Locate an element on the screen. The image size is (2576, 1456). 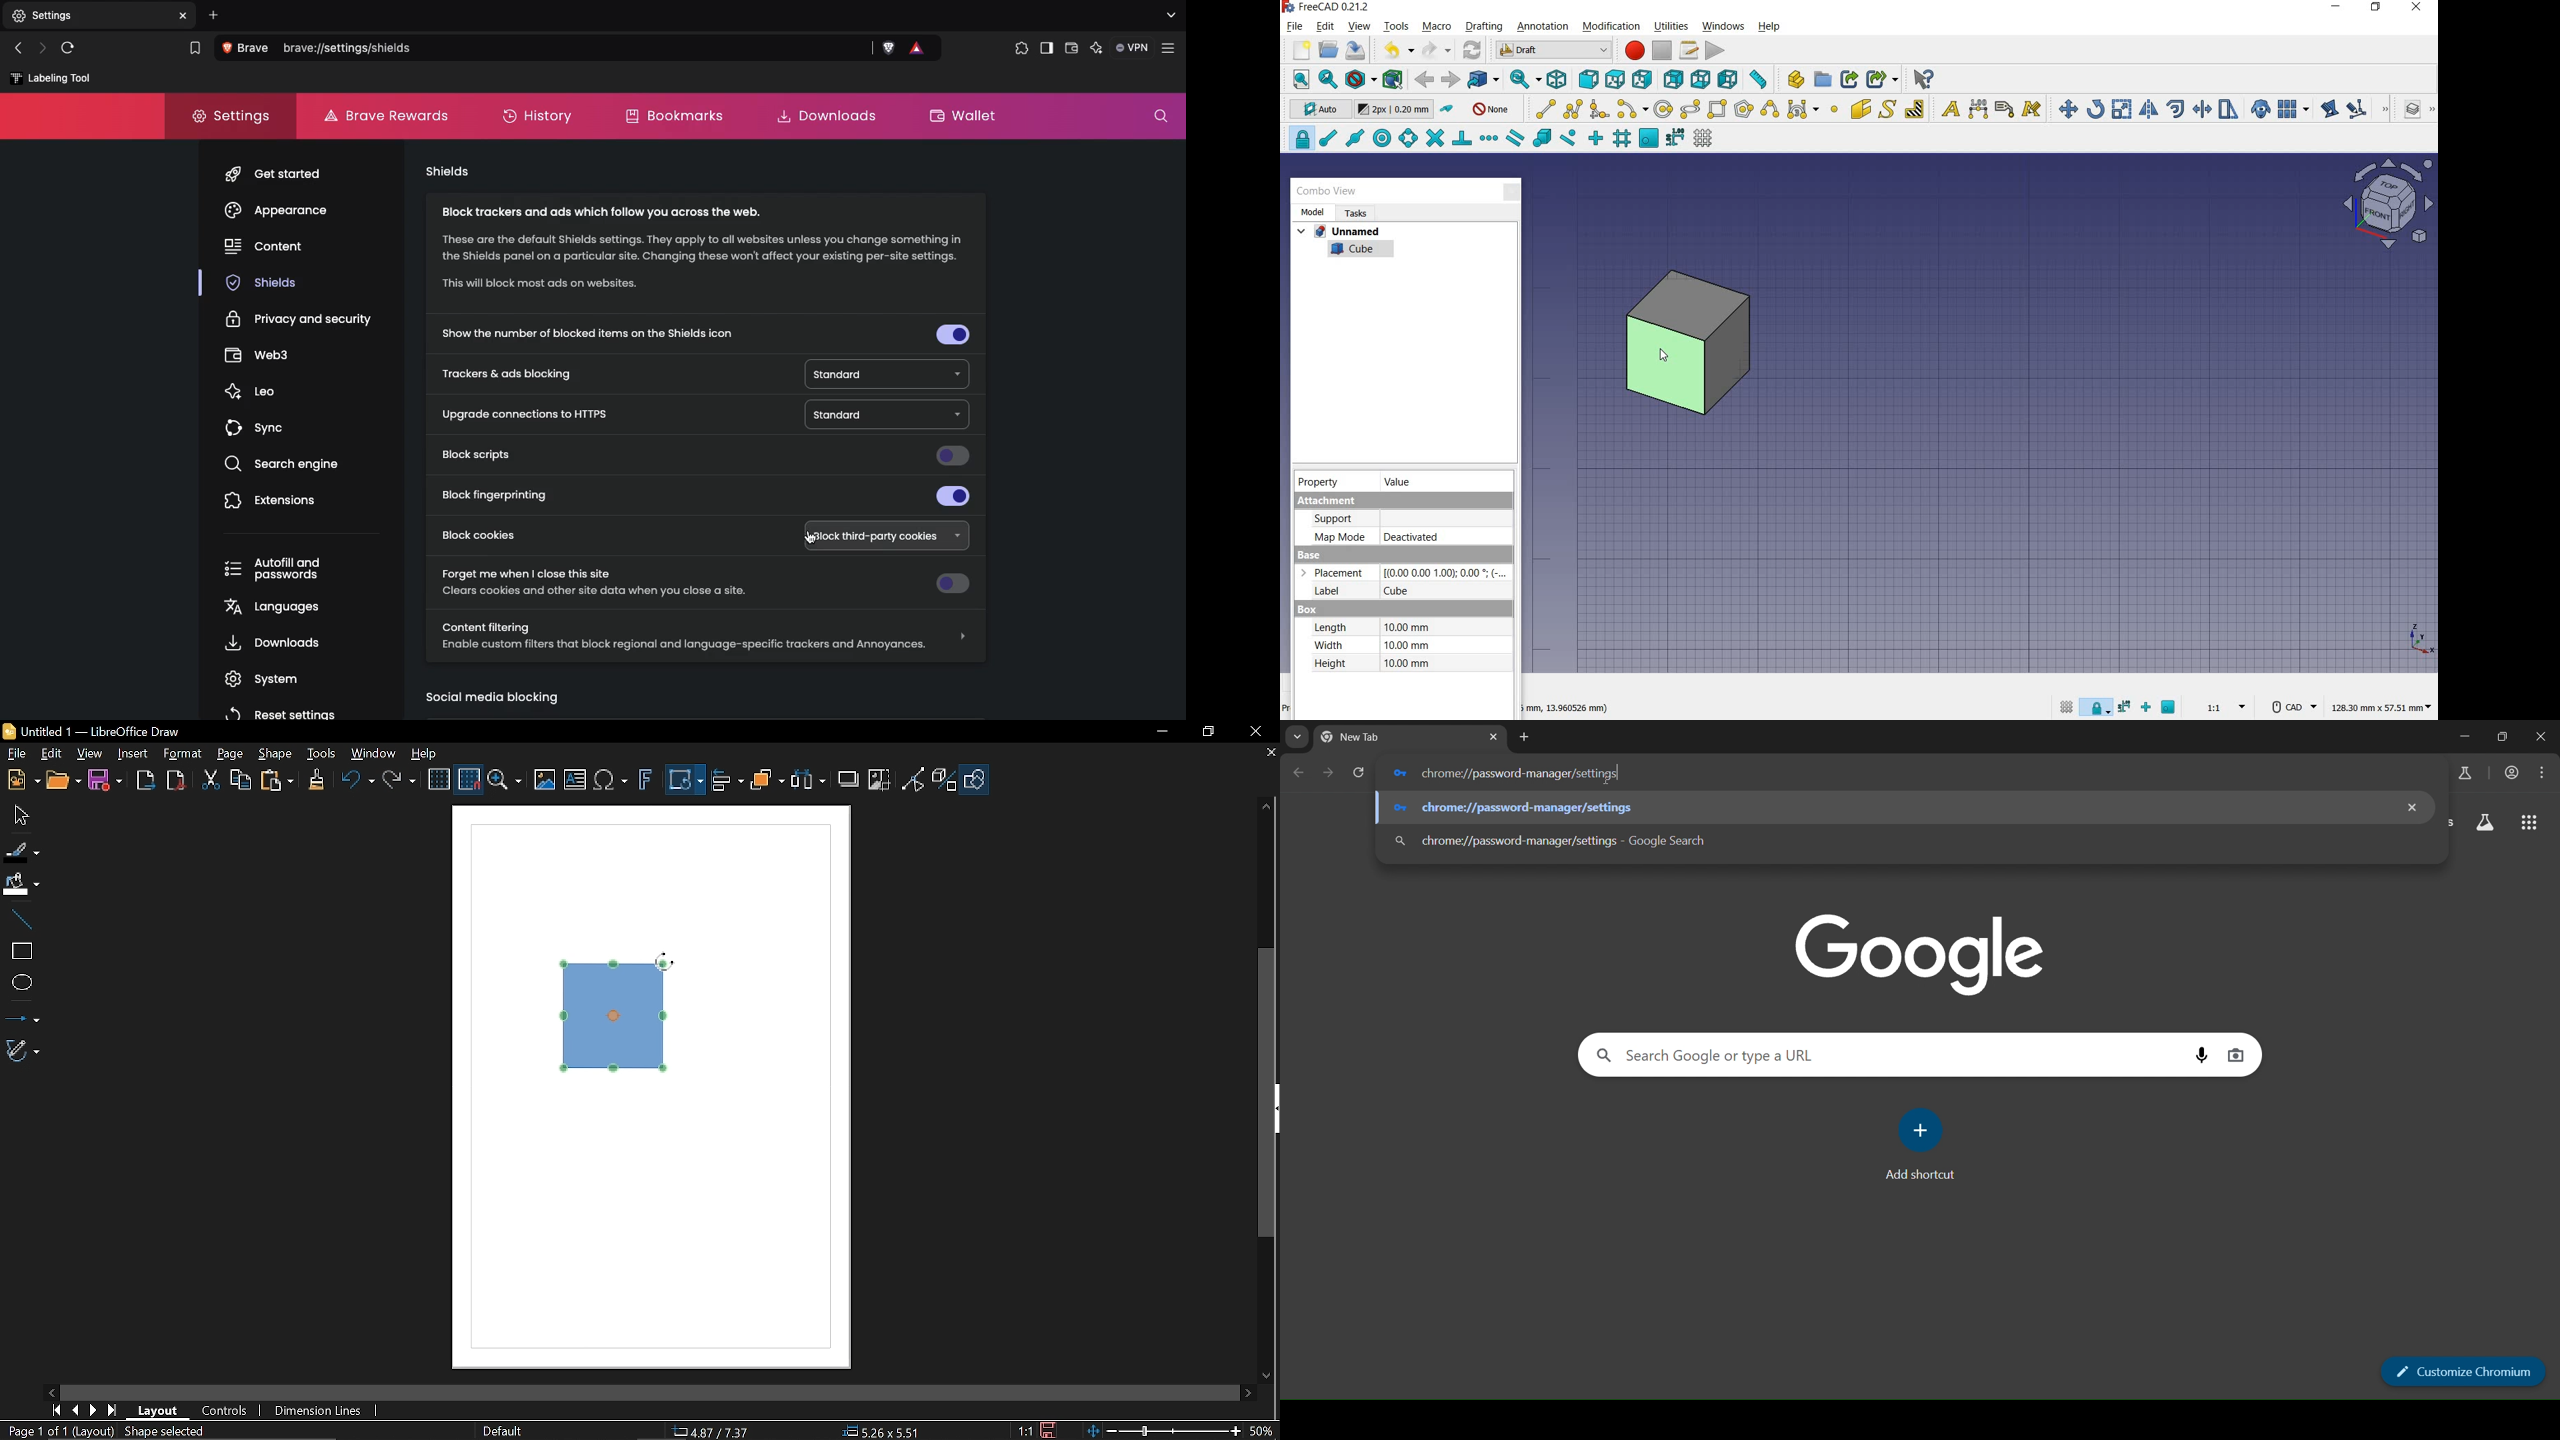
rotate is located at coordinates (2097, 108).